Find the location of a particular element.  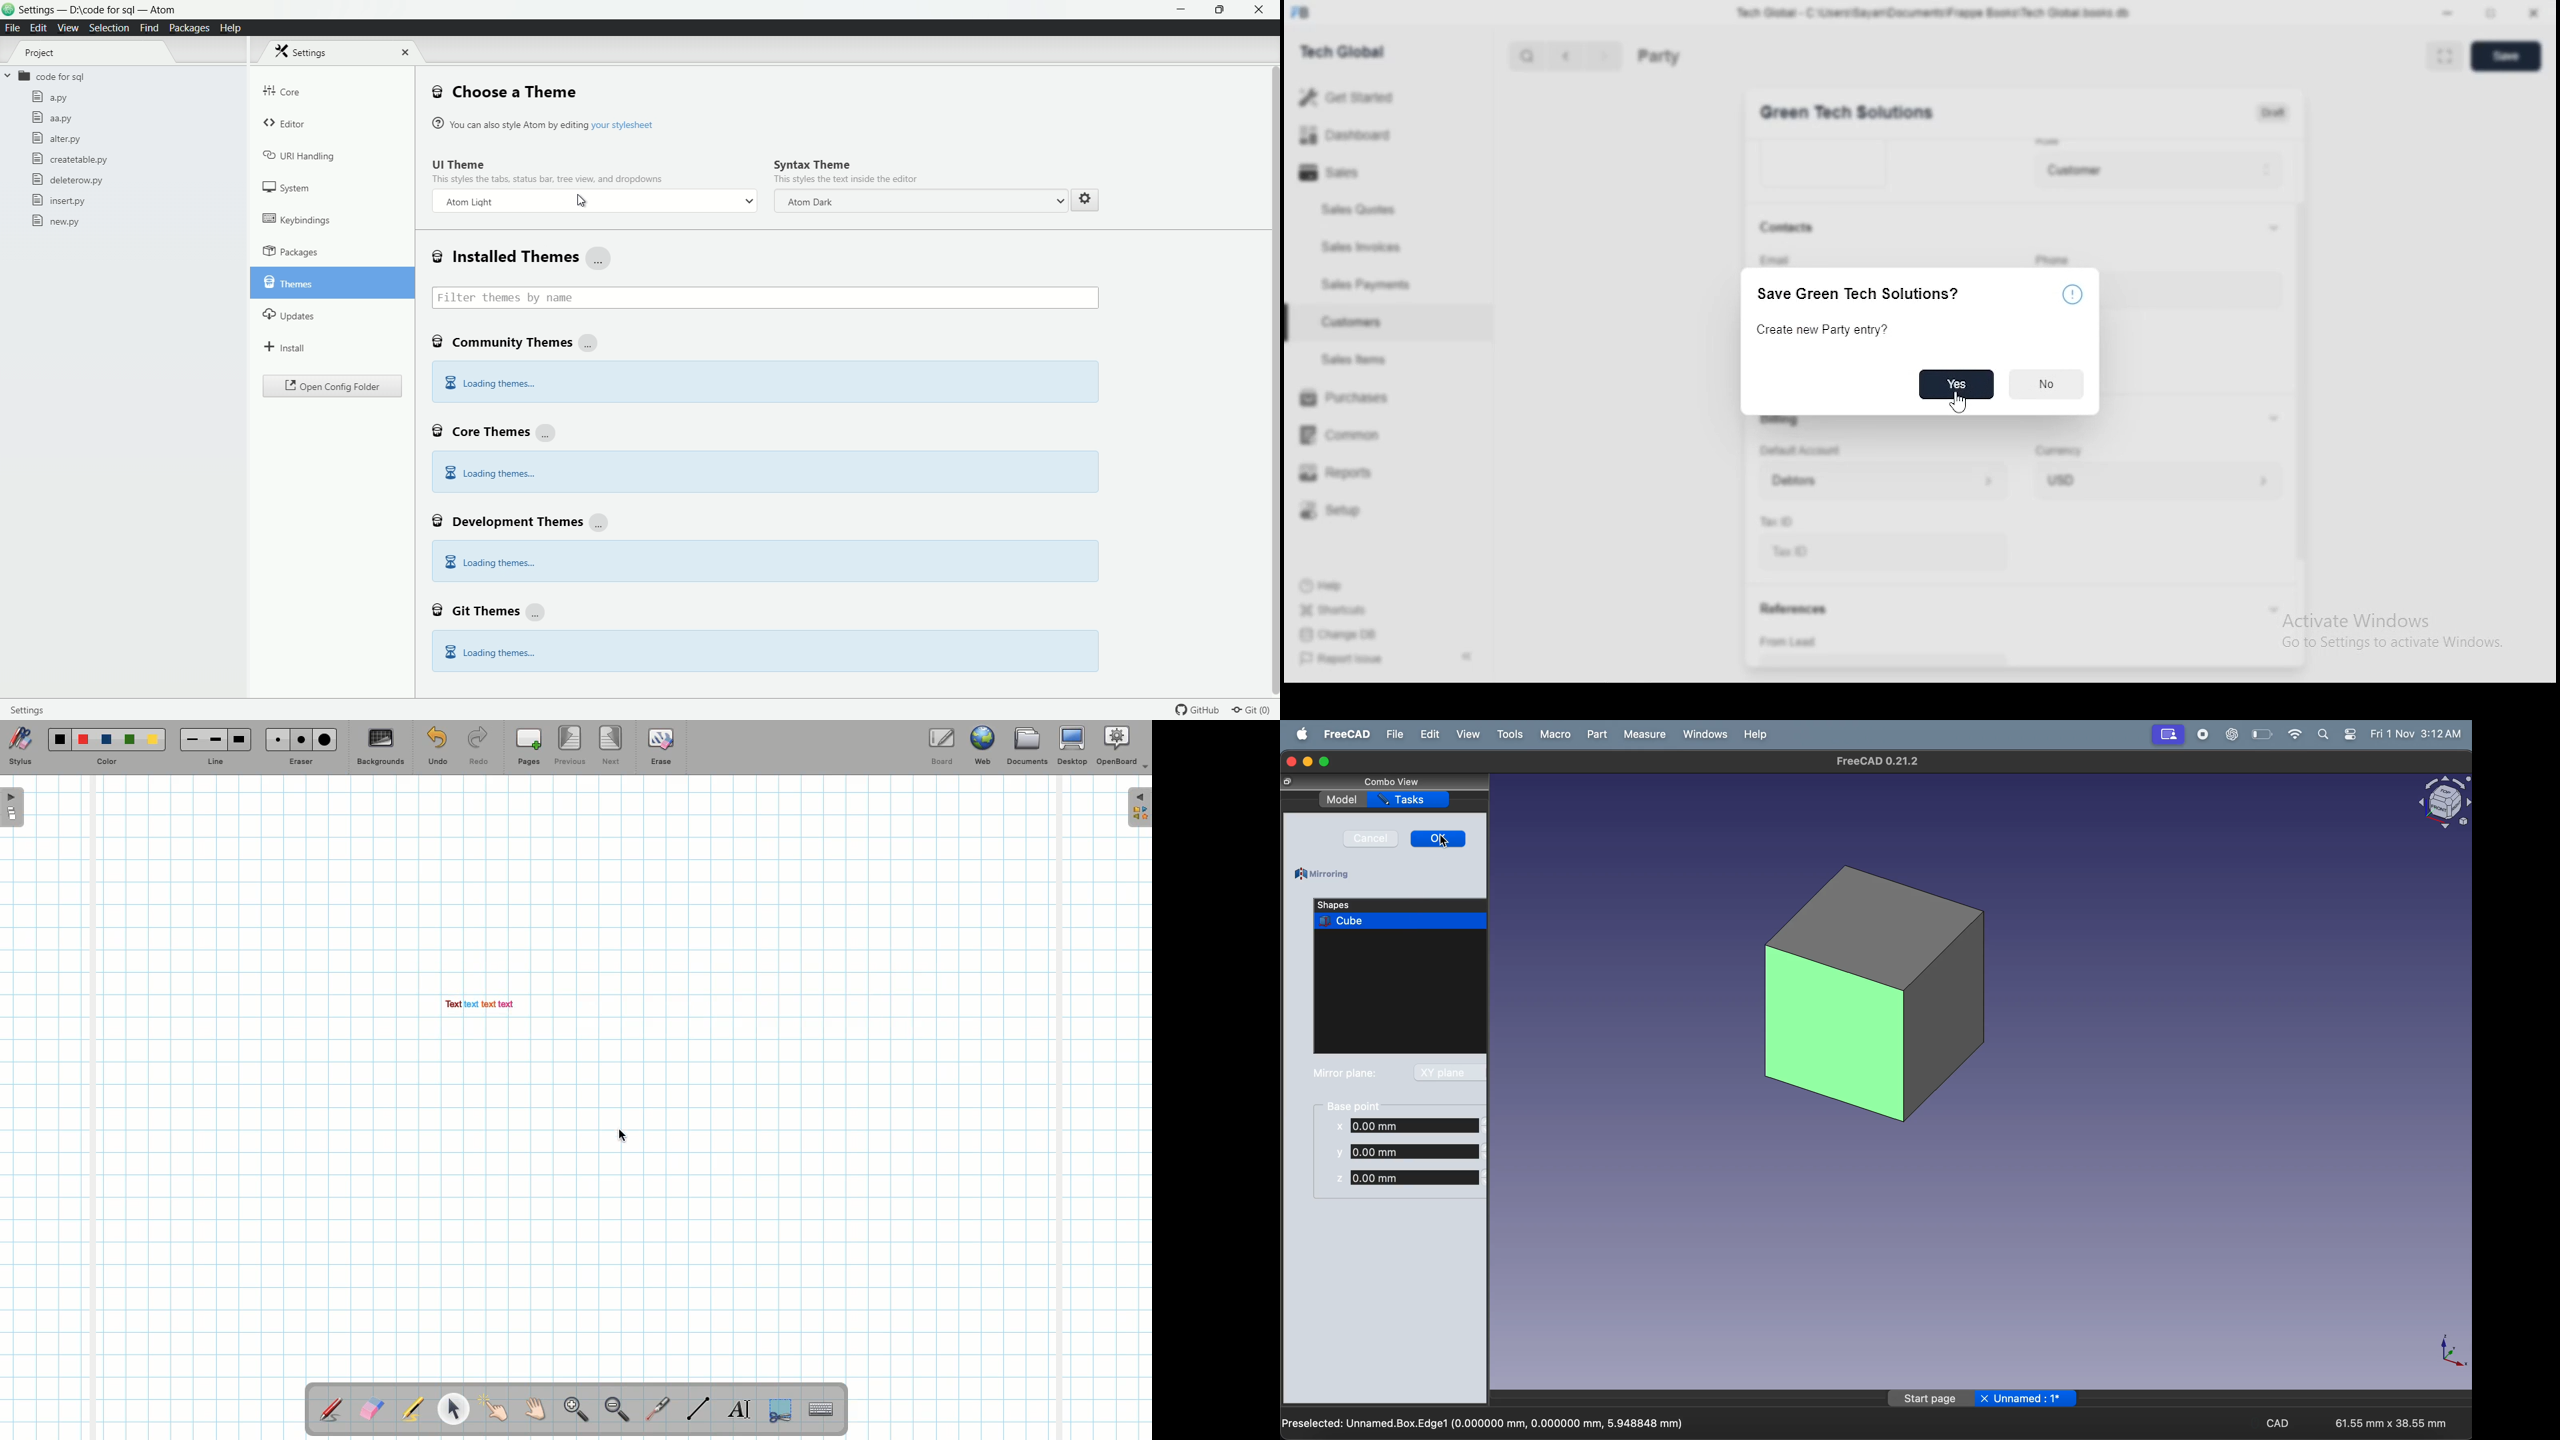

loading themes is located at coordinates (489, 563).